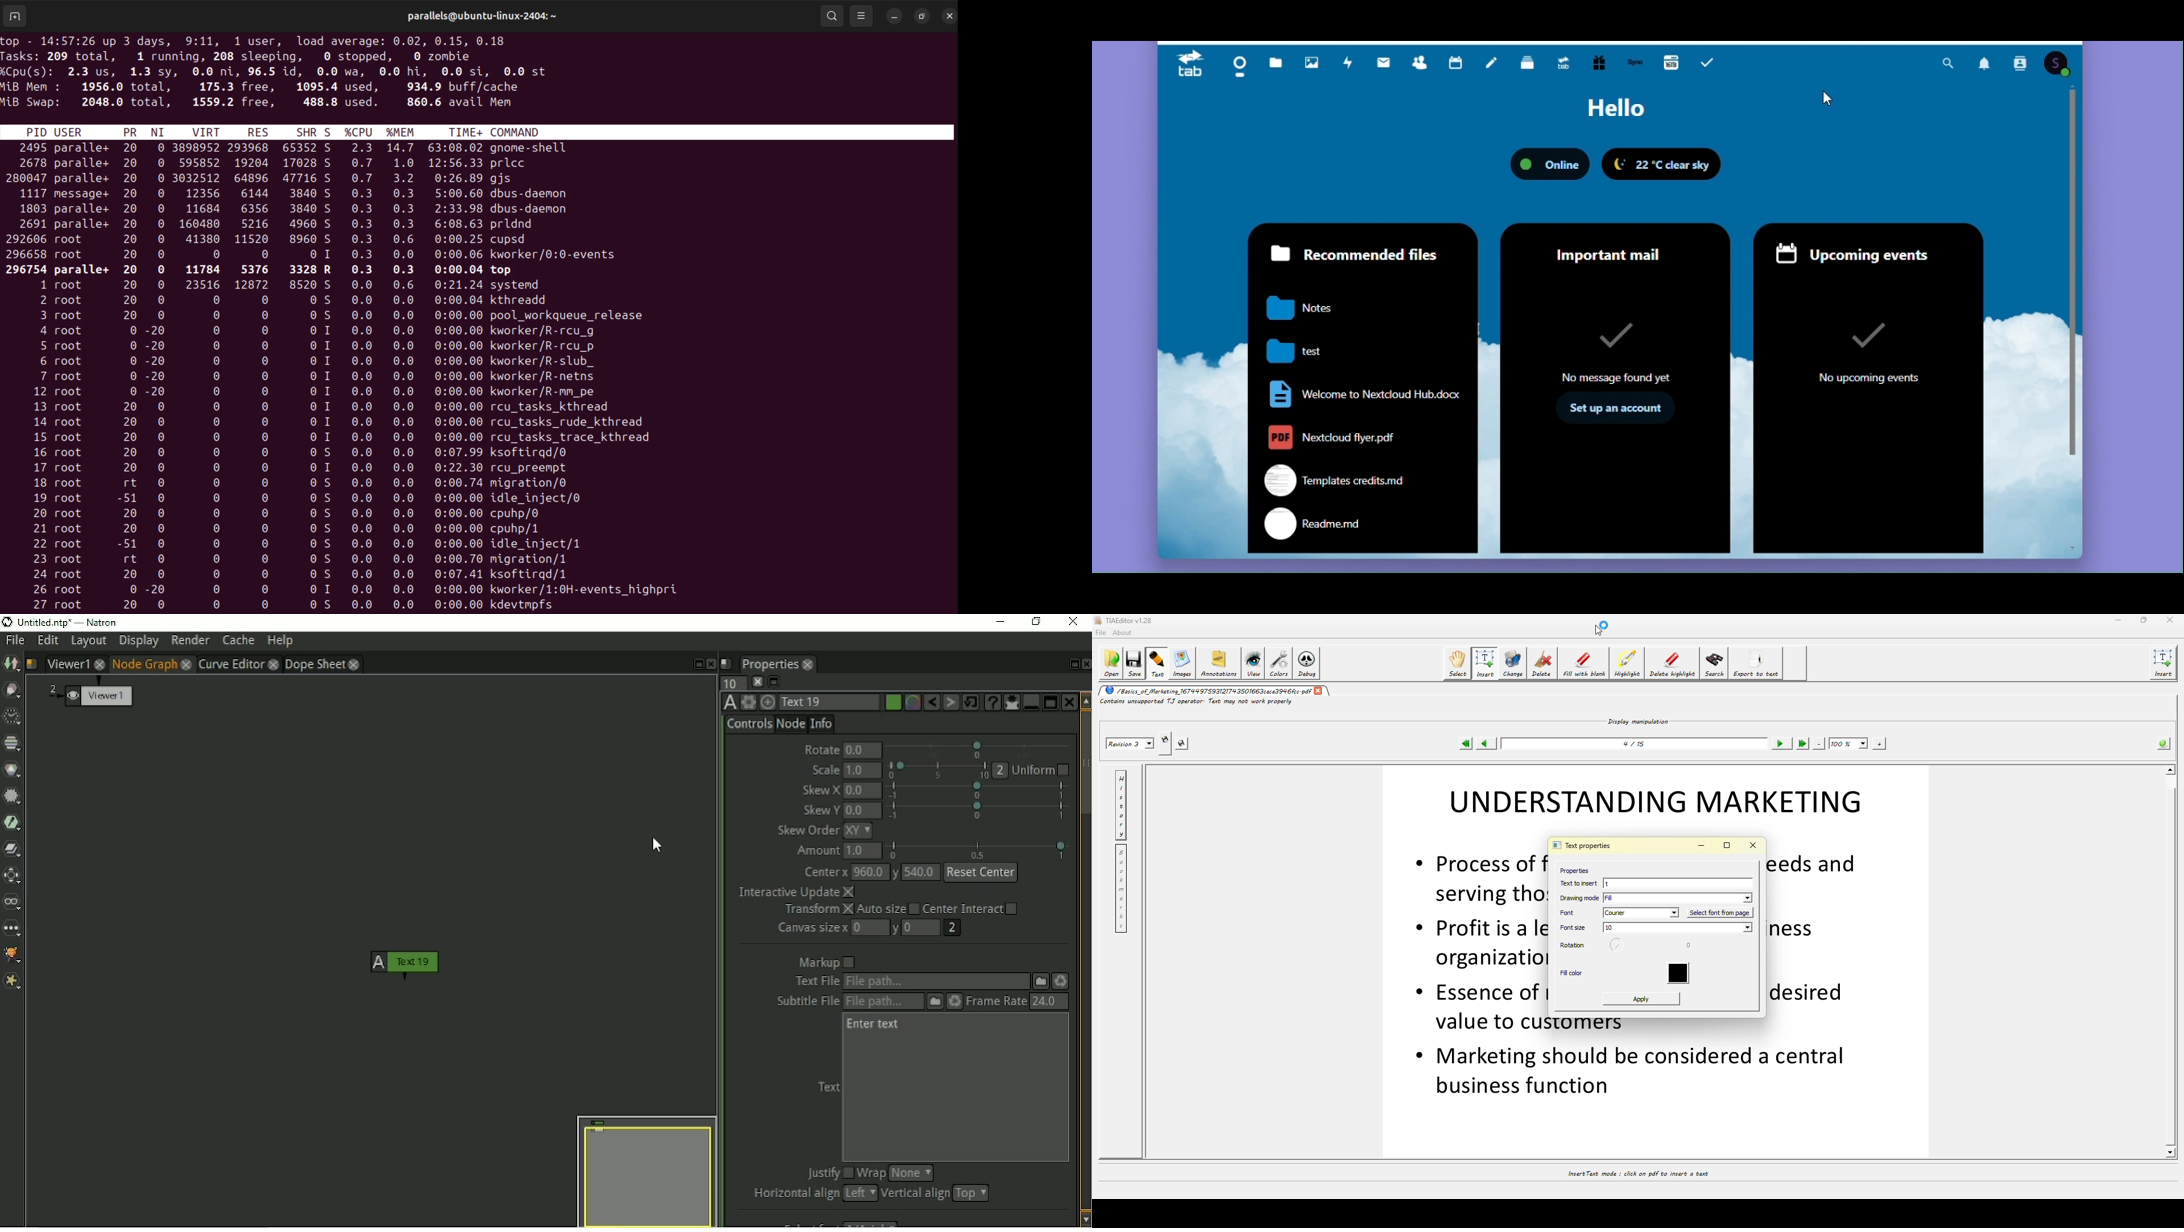 This screenshot has width=2184, height=1232. I want to click on Res, so click(261, 132).